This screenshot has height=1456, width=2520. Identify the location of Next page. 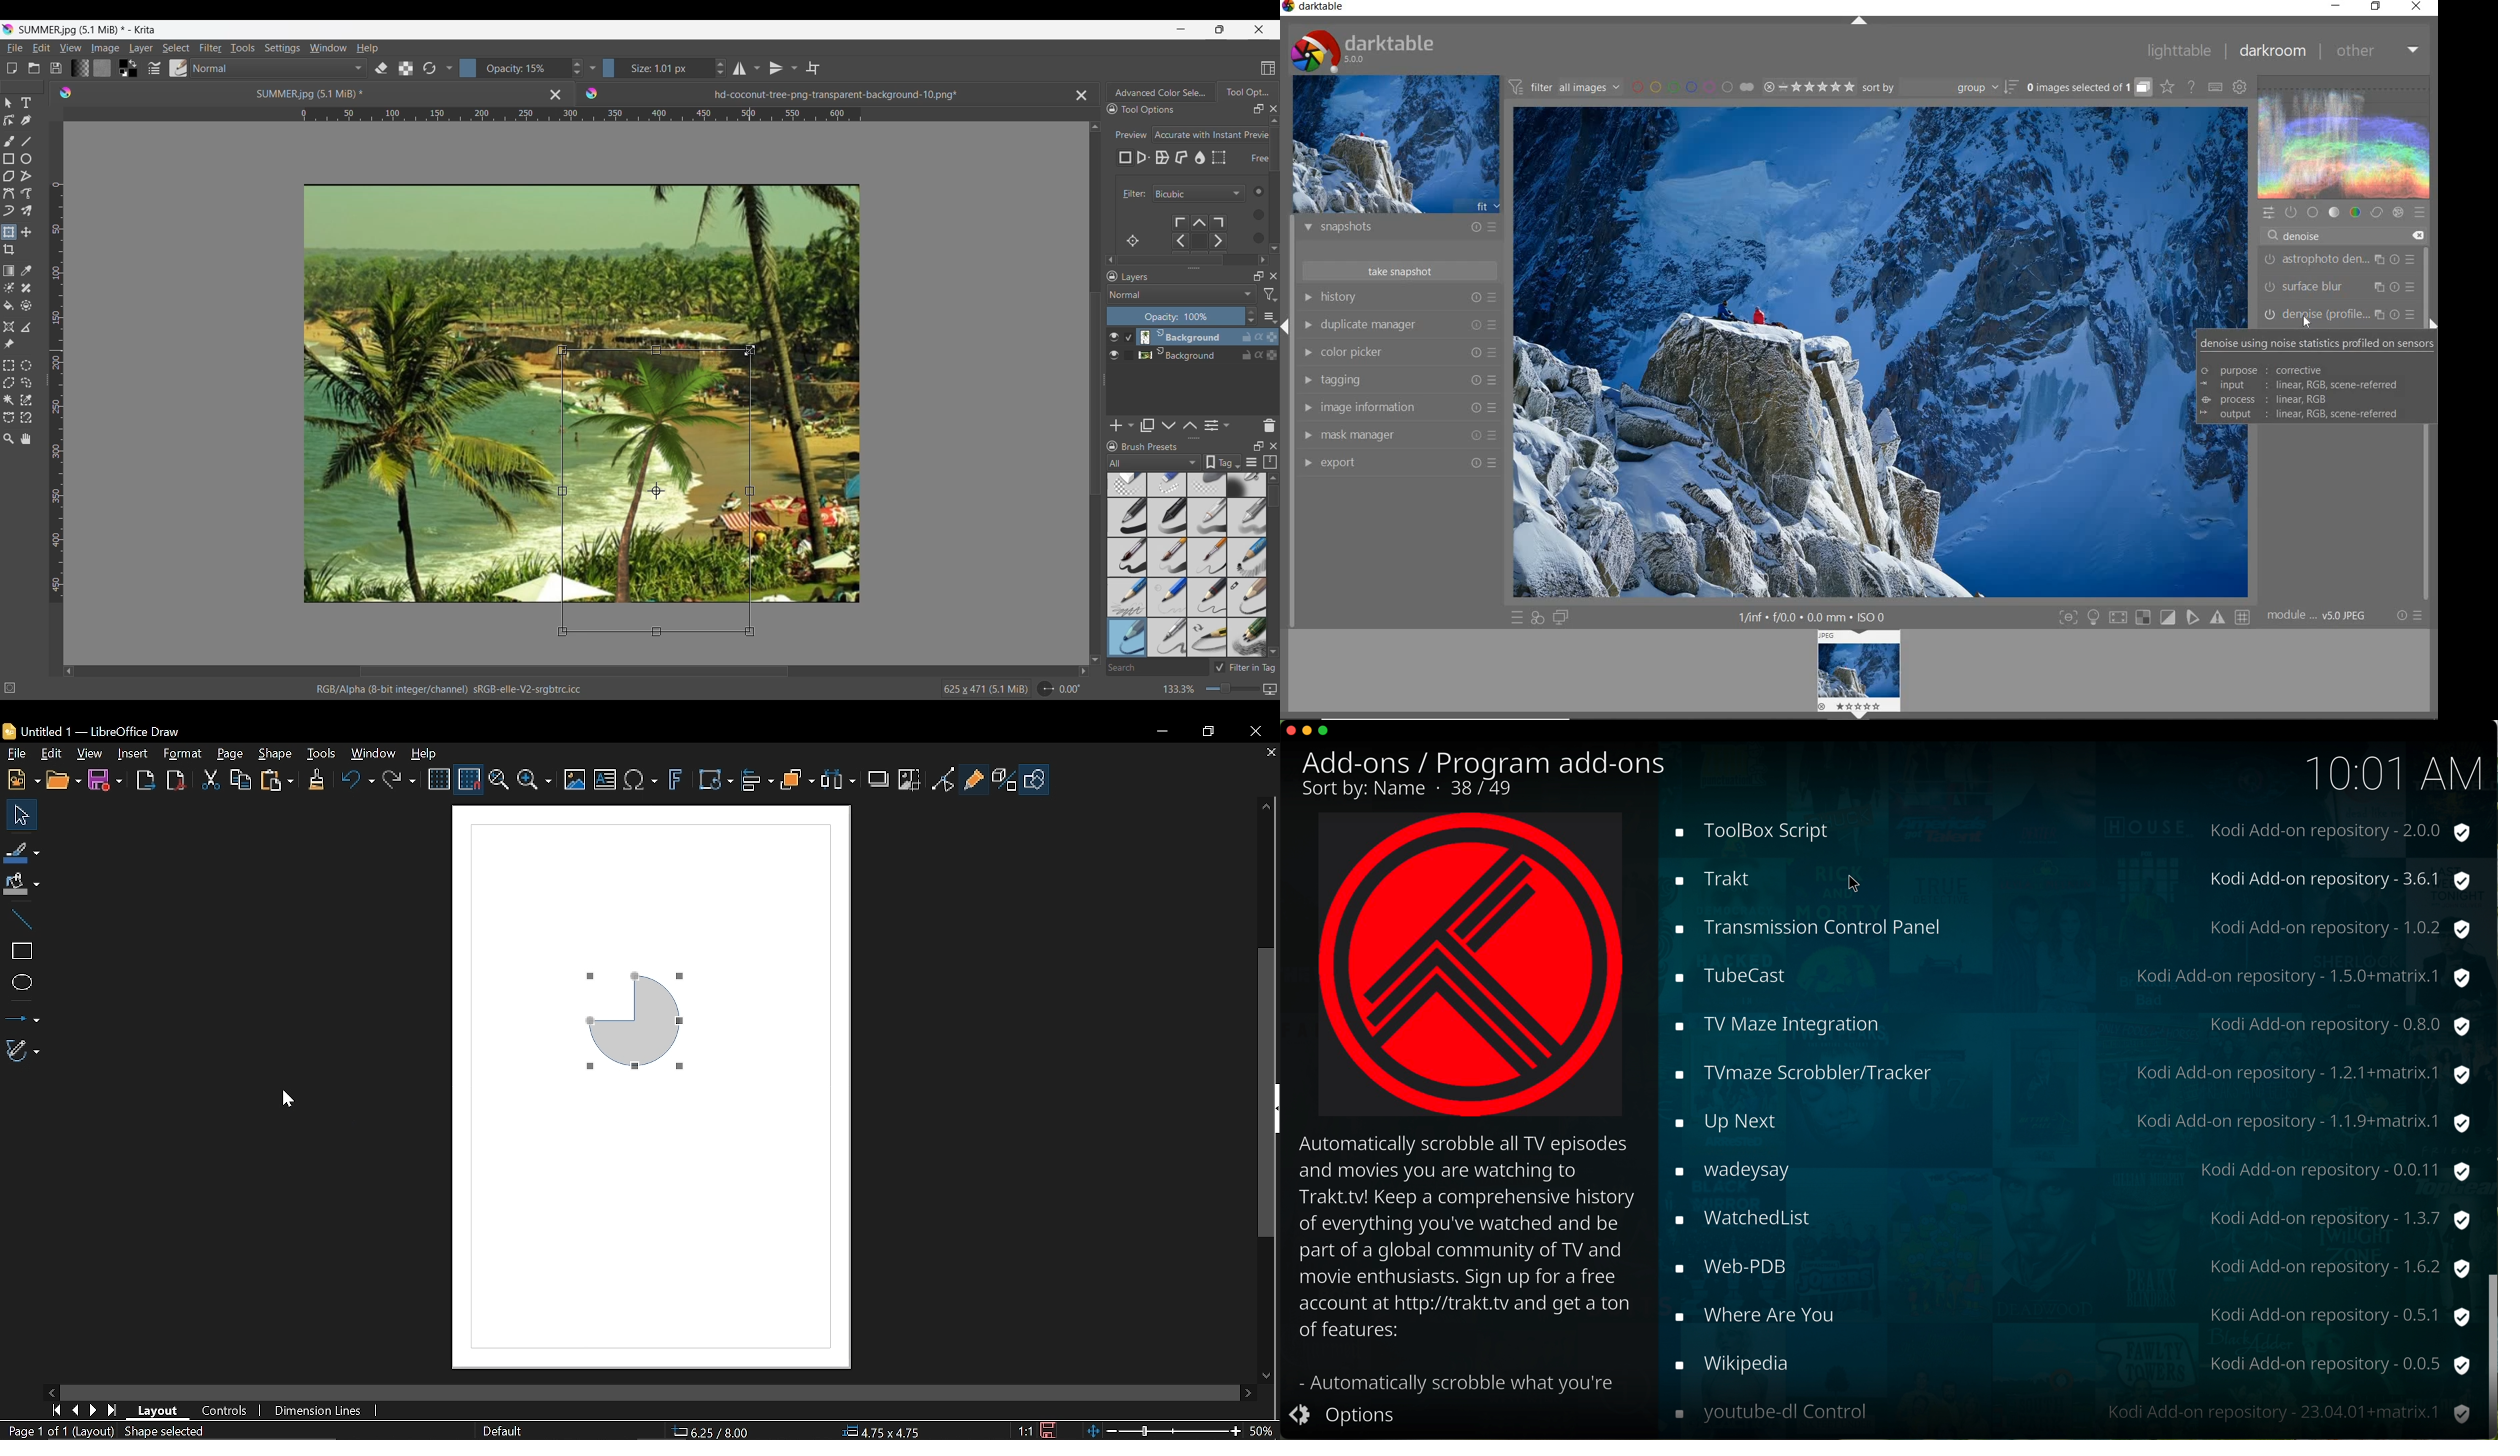
(93, 1409).